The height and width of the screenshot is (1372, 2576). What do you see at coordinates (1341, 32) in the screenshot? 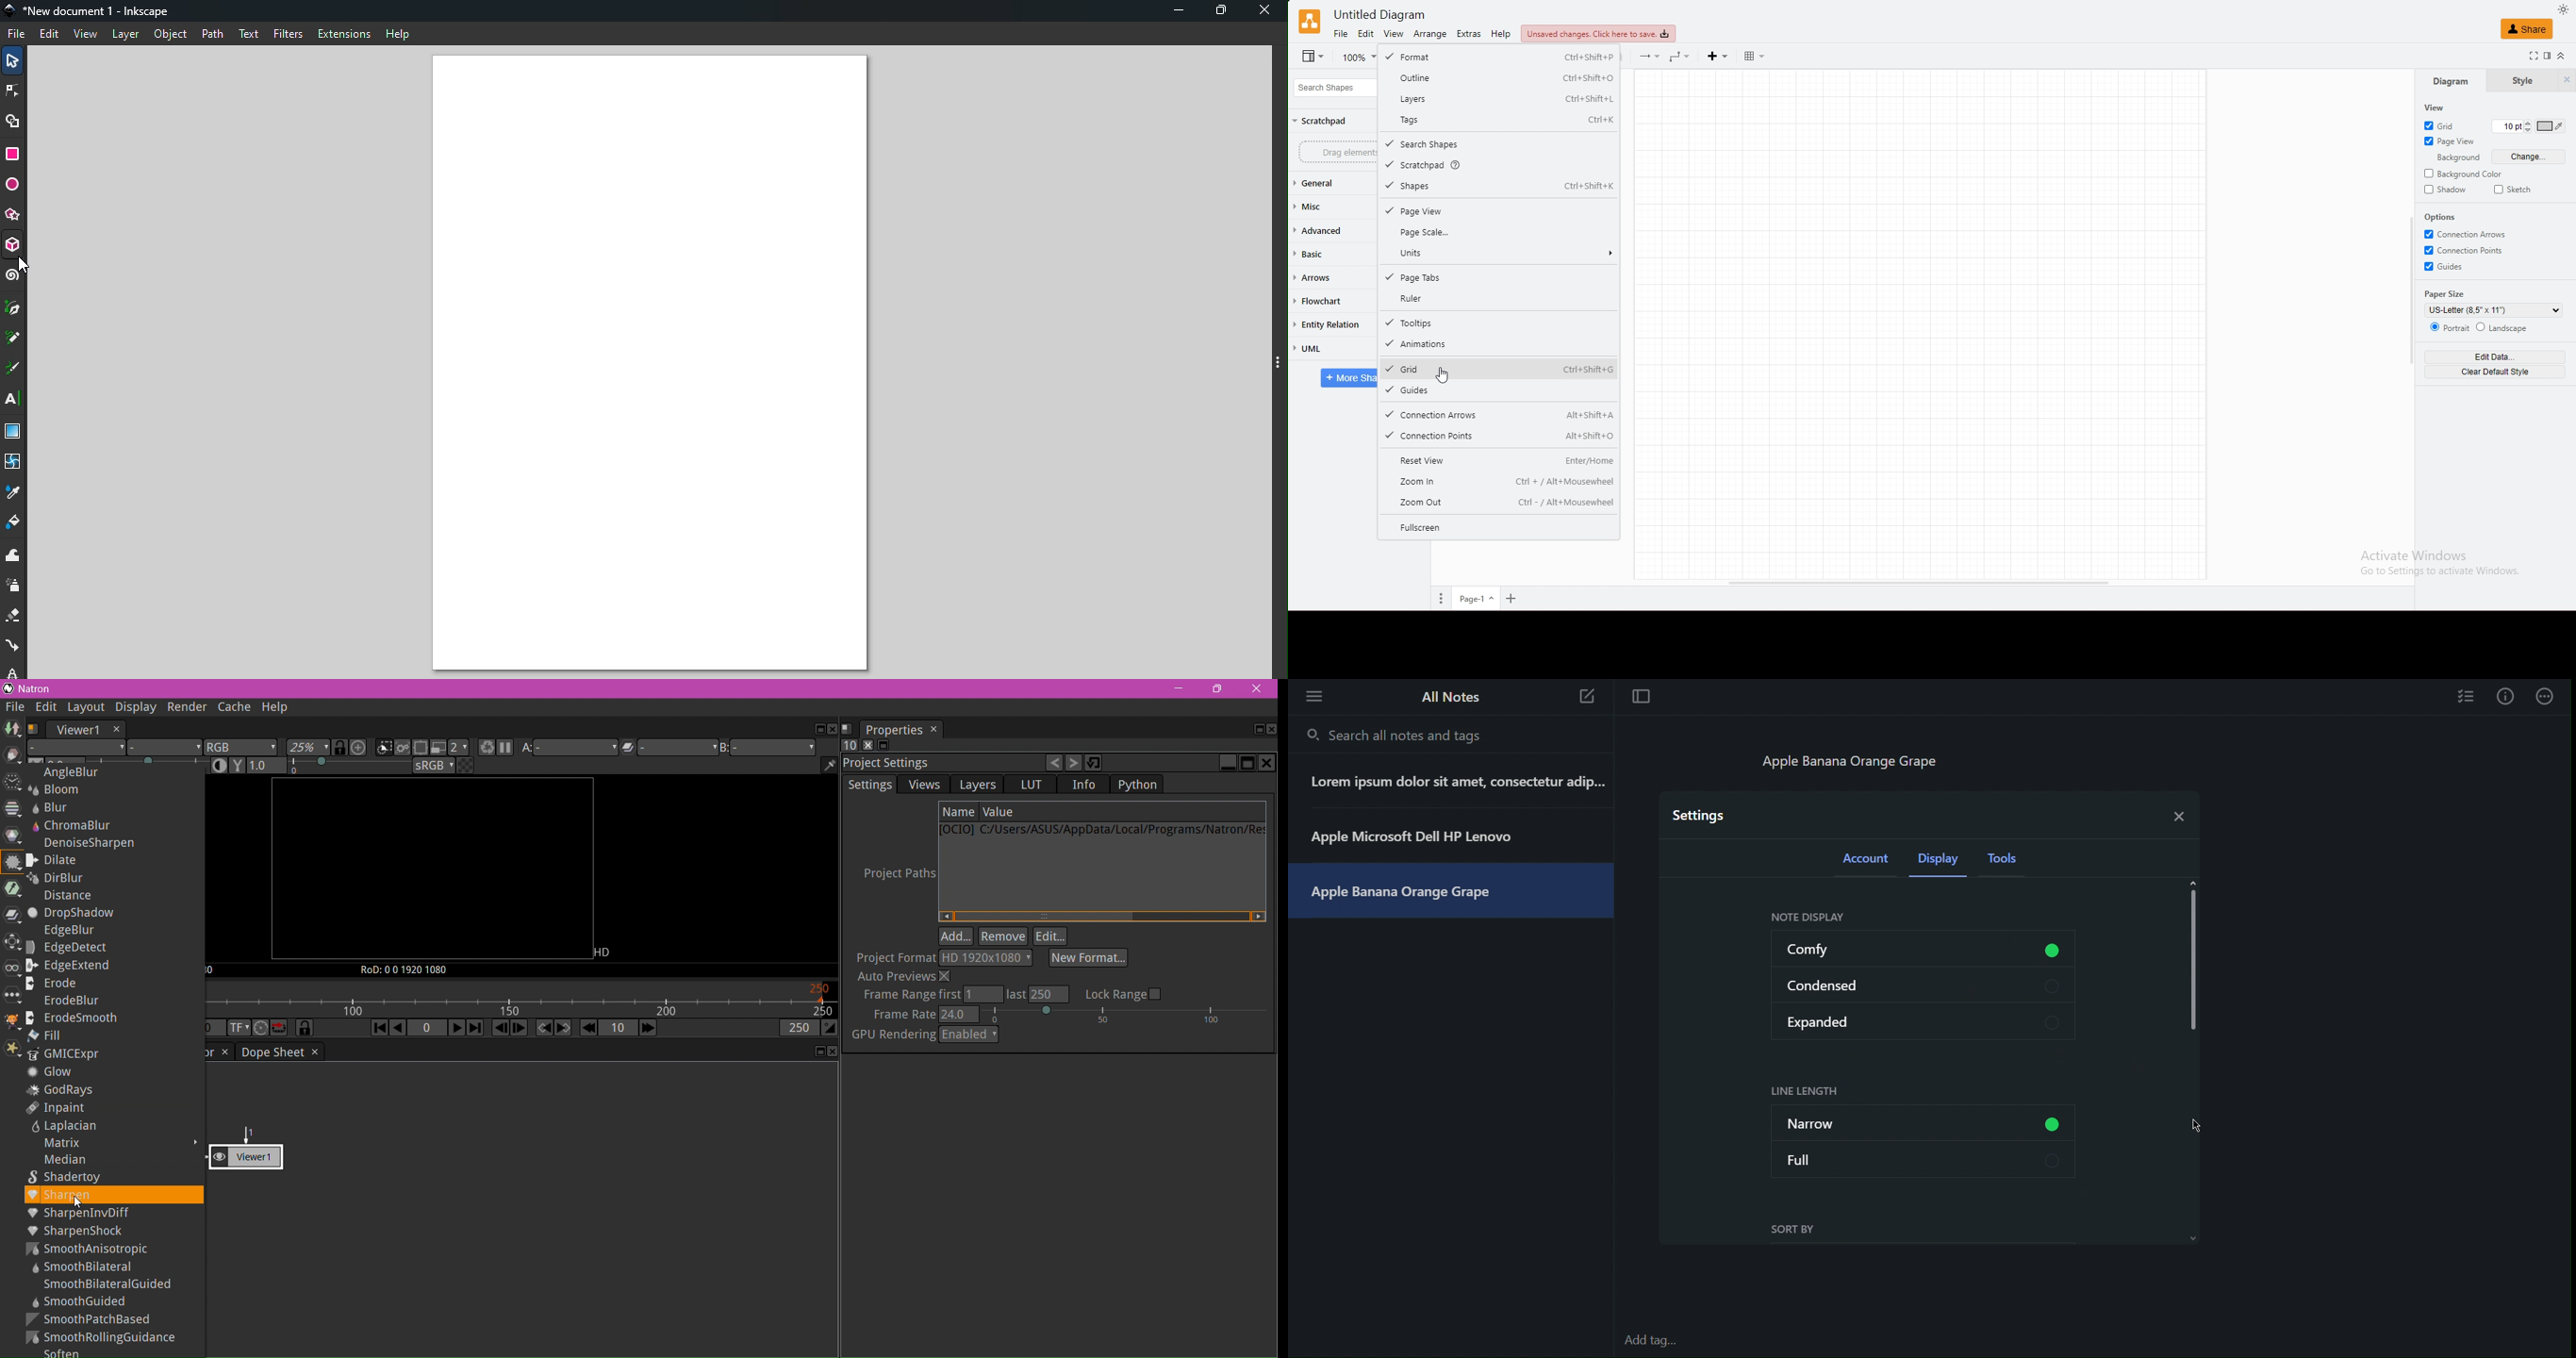
I see `file` at bounding box center [1341, 32].